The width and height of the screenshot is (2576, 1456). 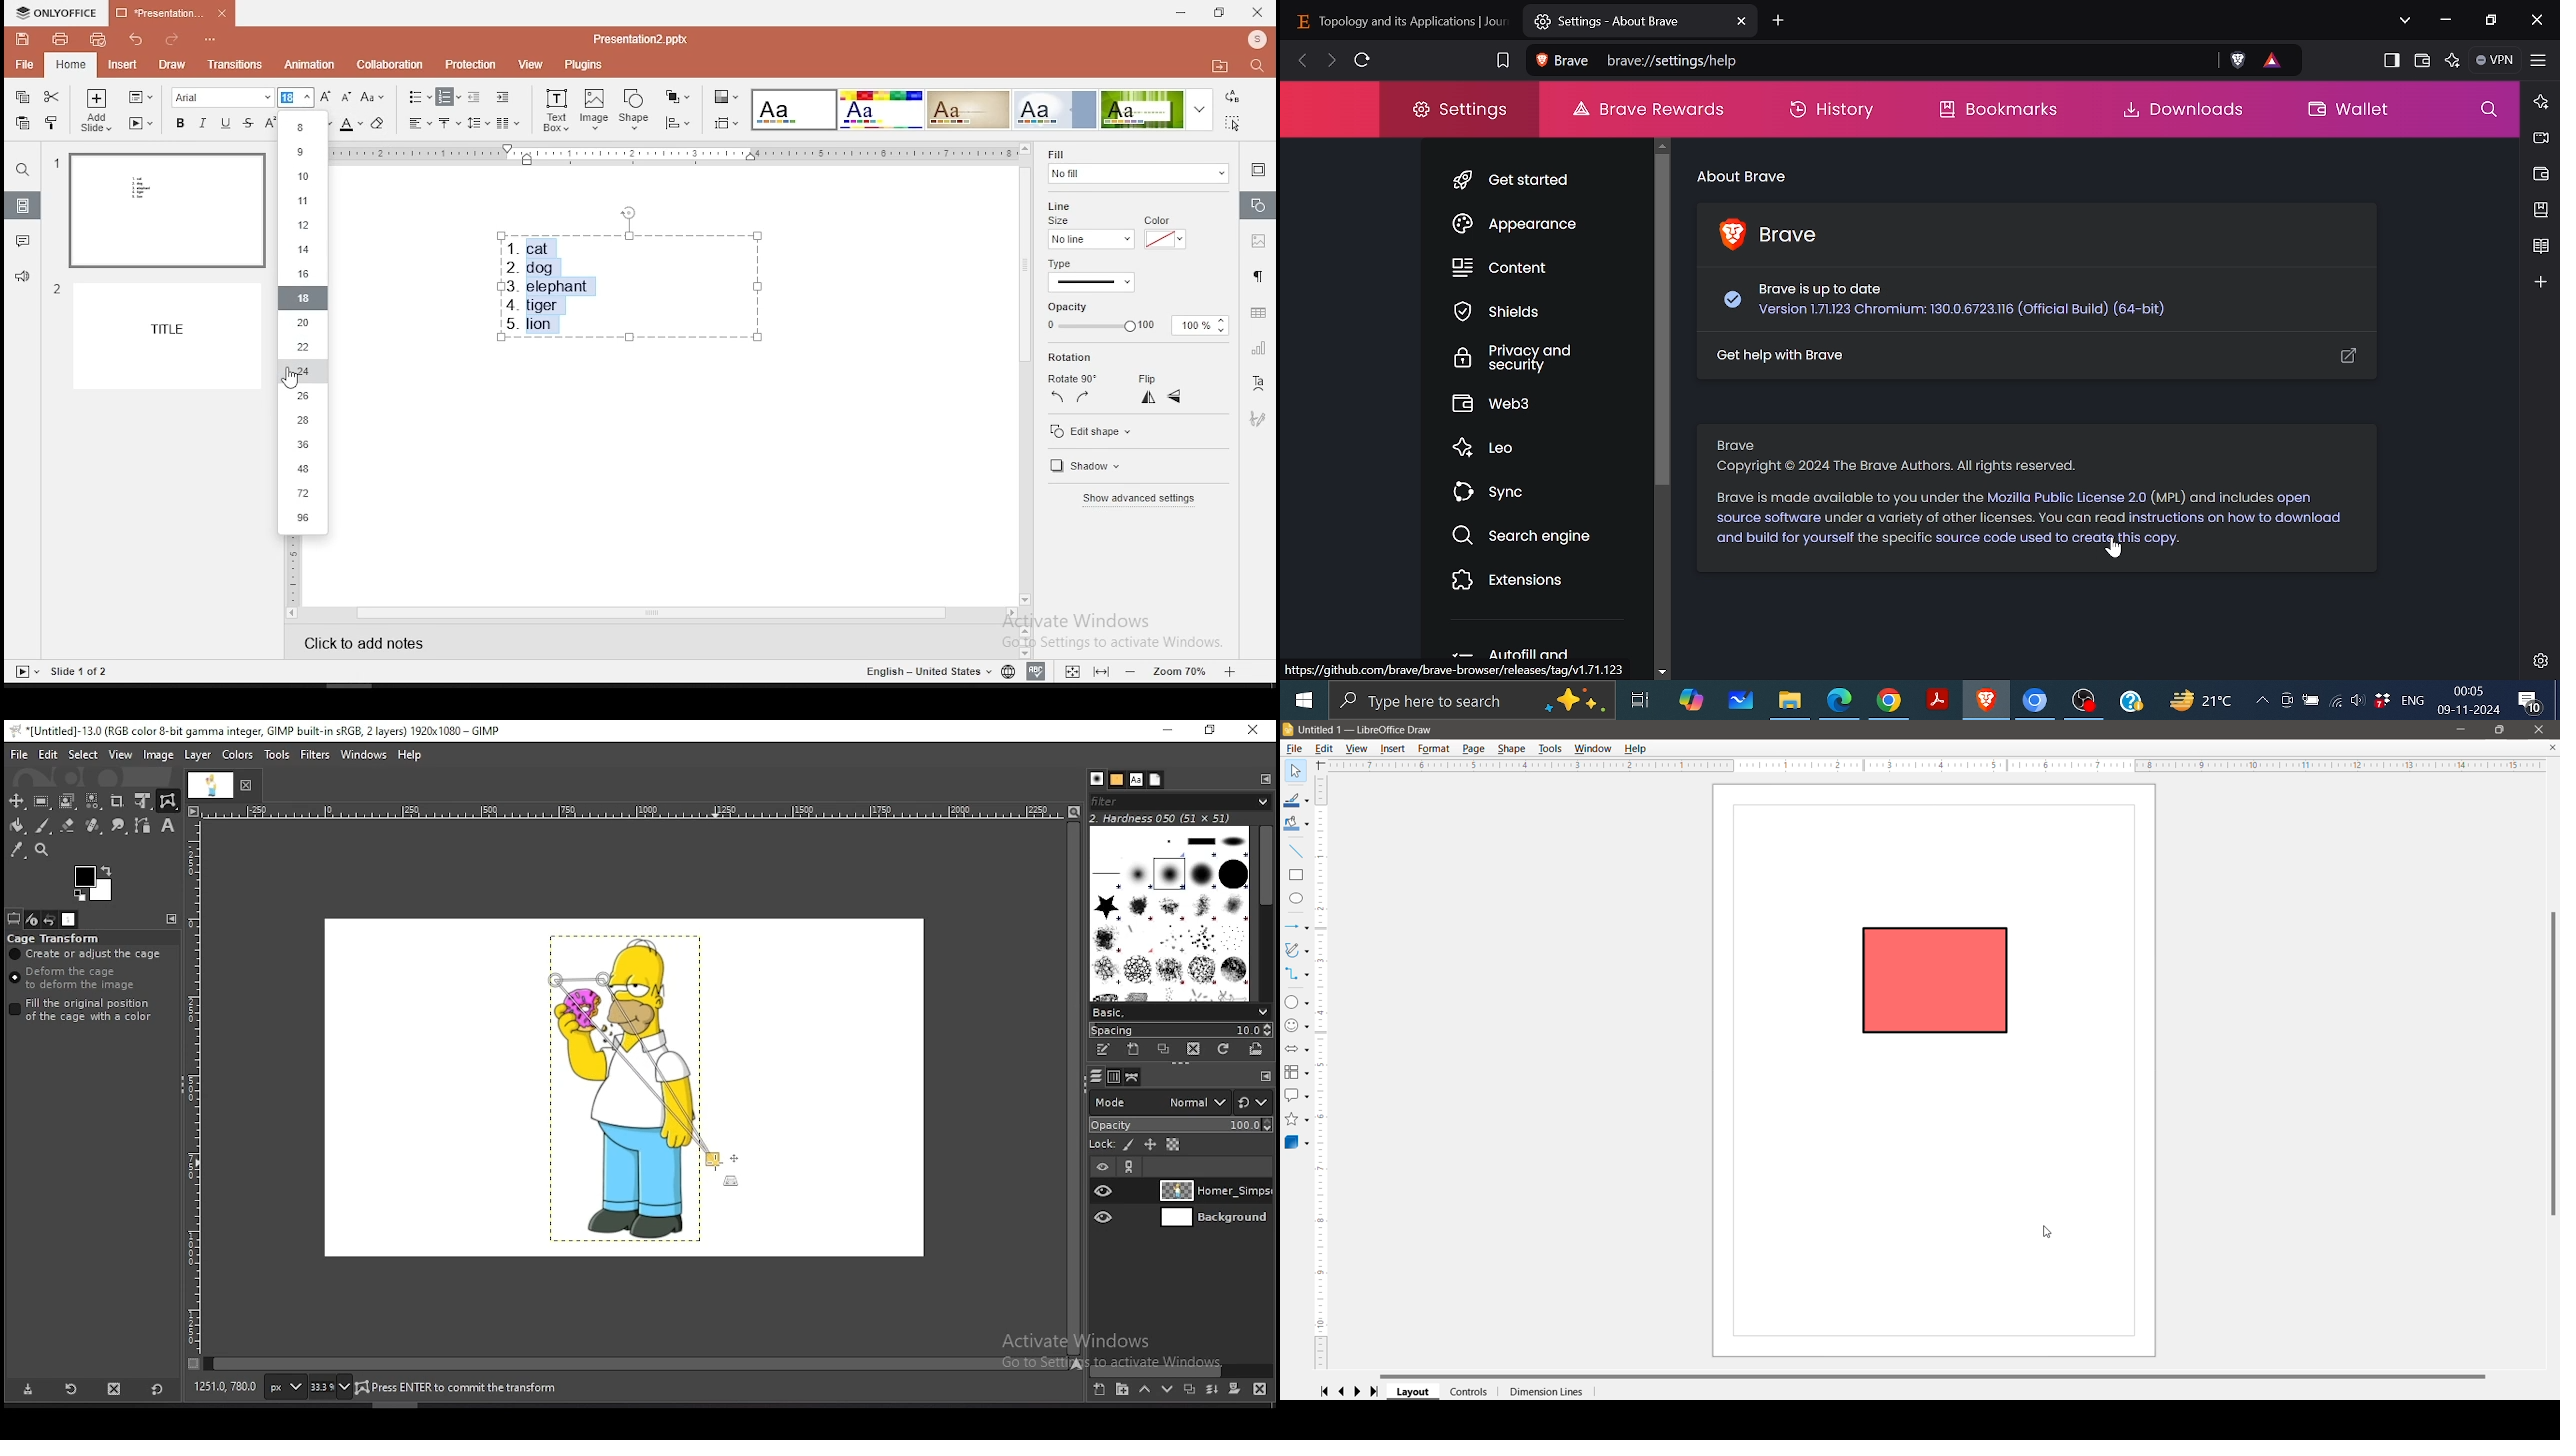 I want to click on shape settings, so click(x=1257, y=207).